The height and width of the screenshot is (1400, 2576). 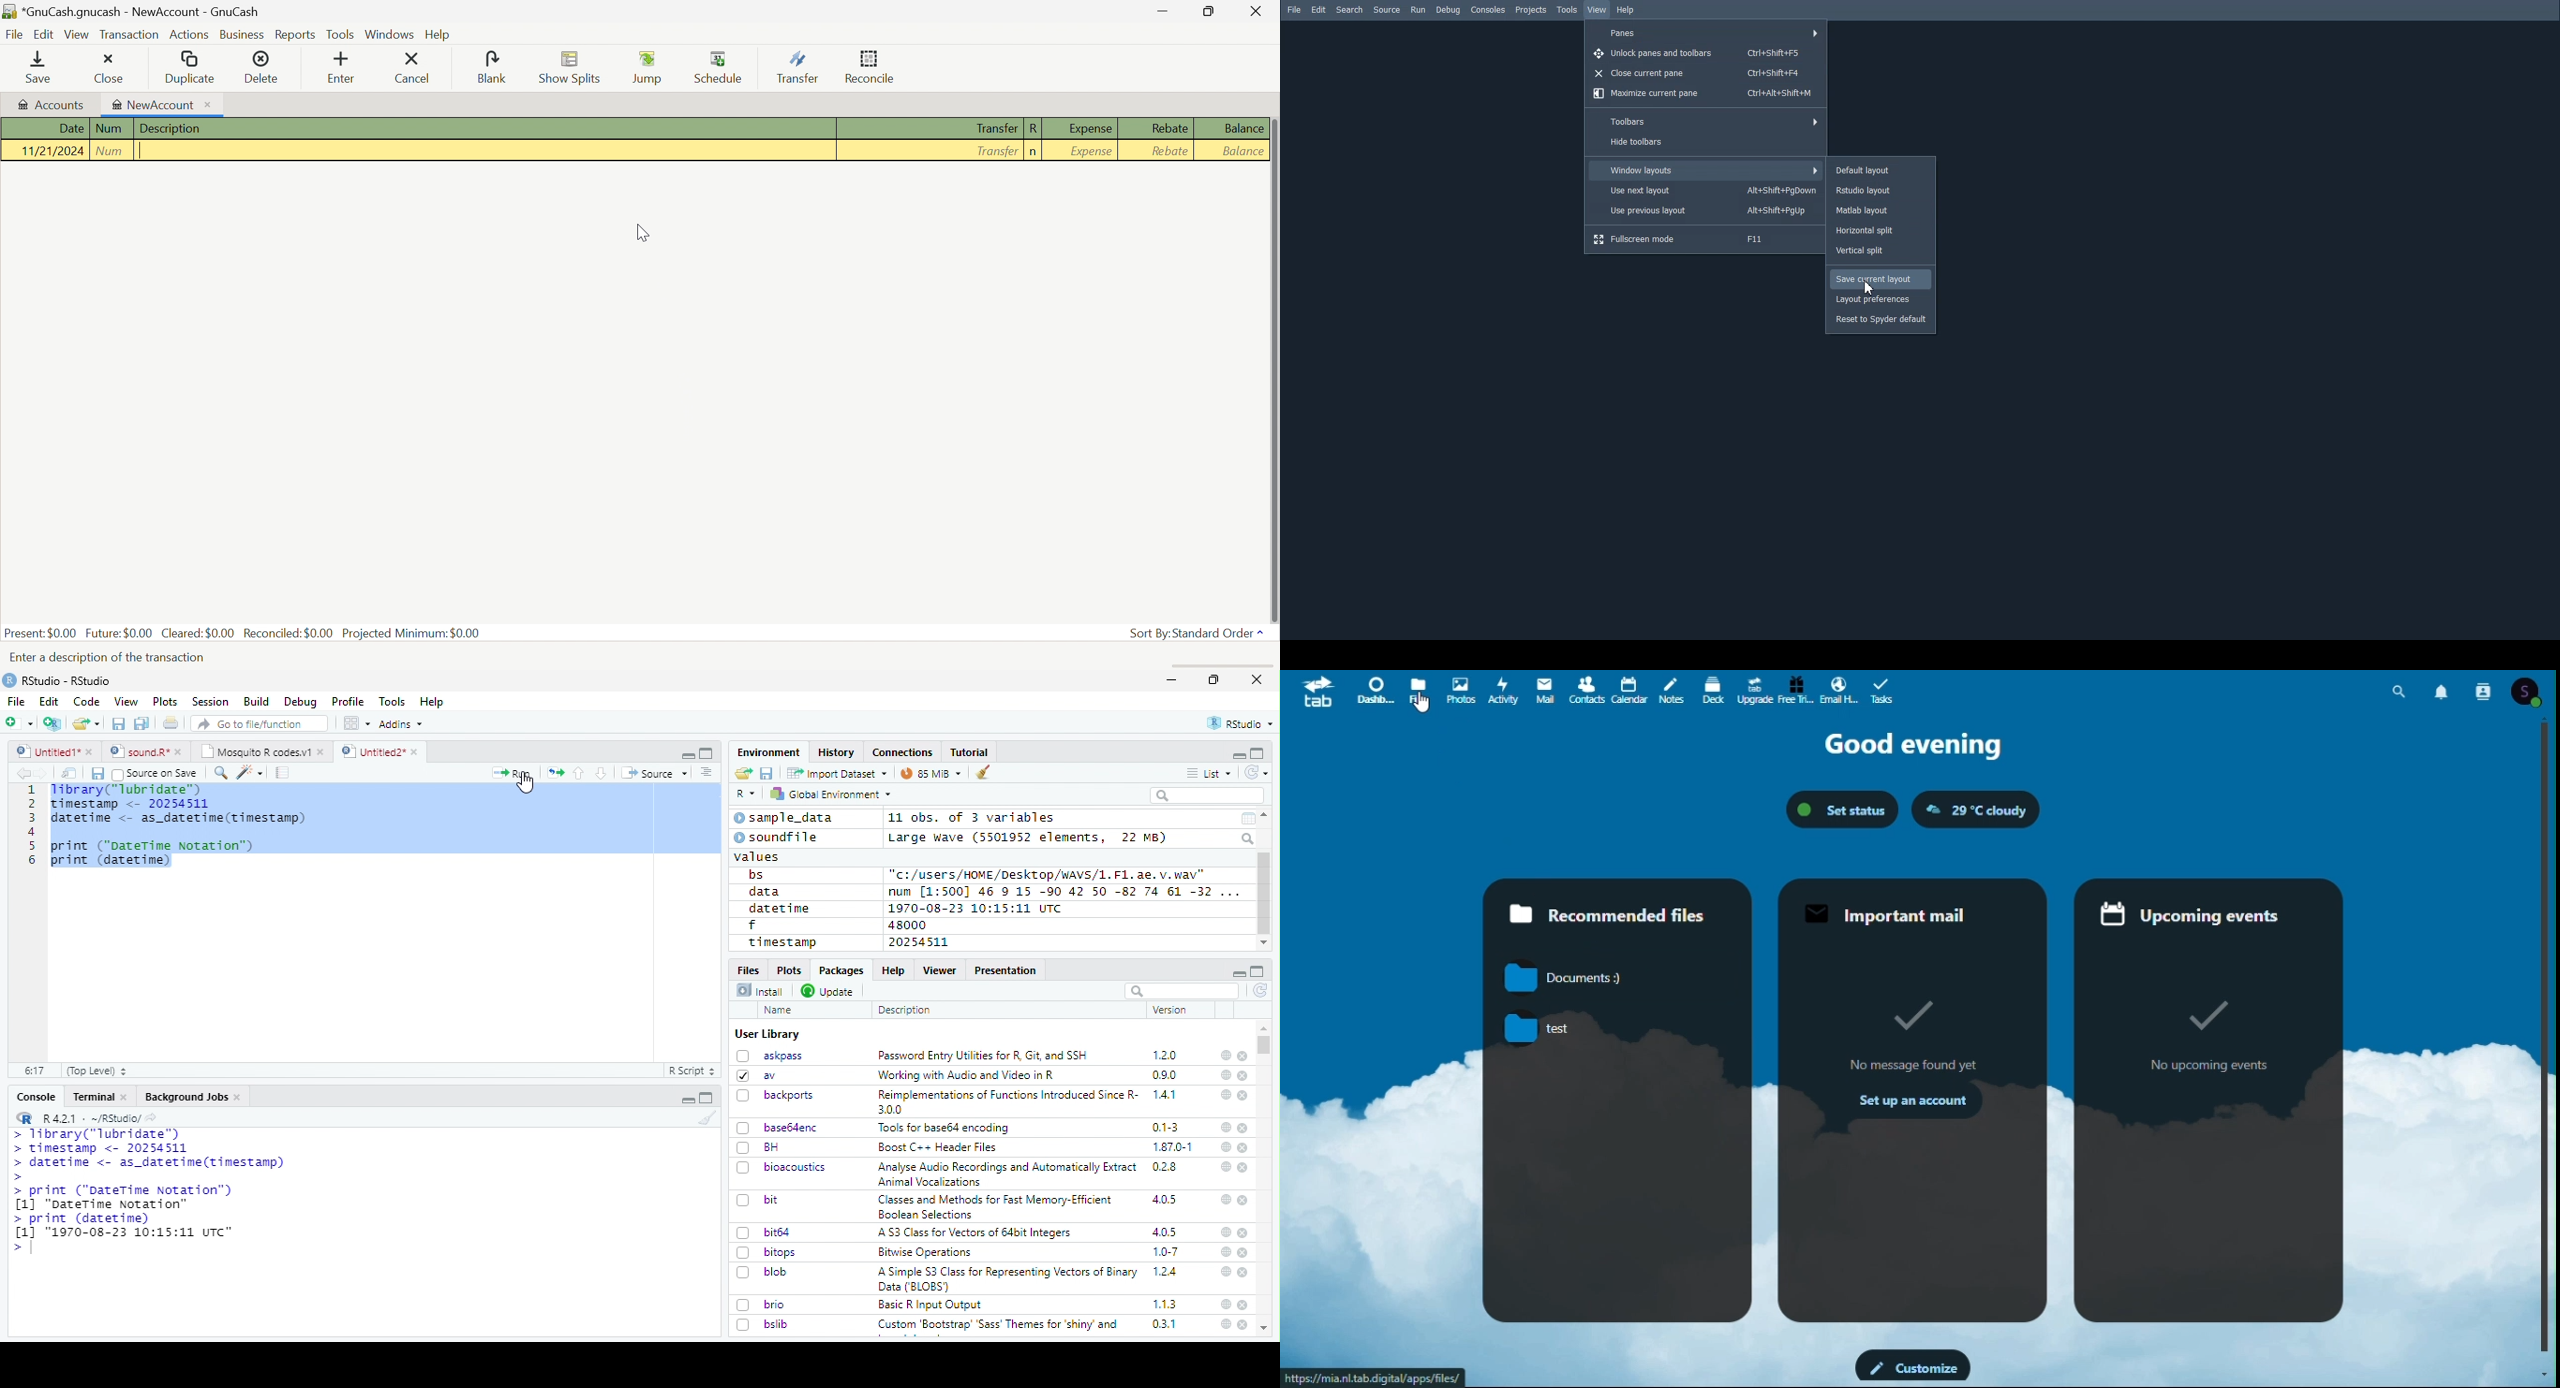 I want to click on Close current pane, so click(x=1705, y=73).